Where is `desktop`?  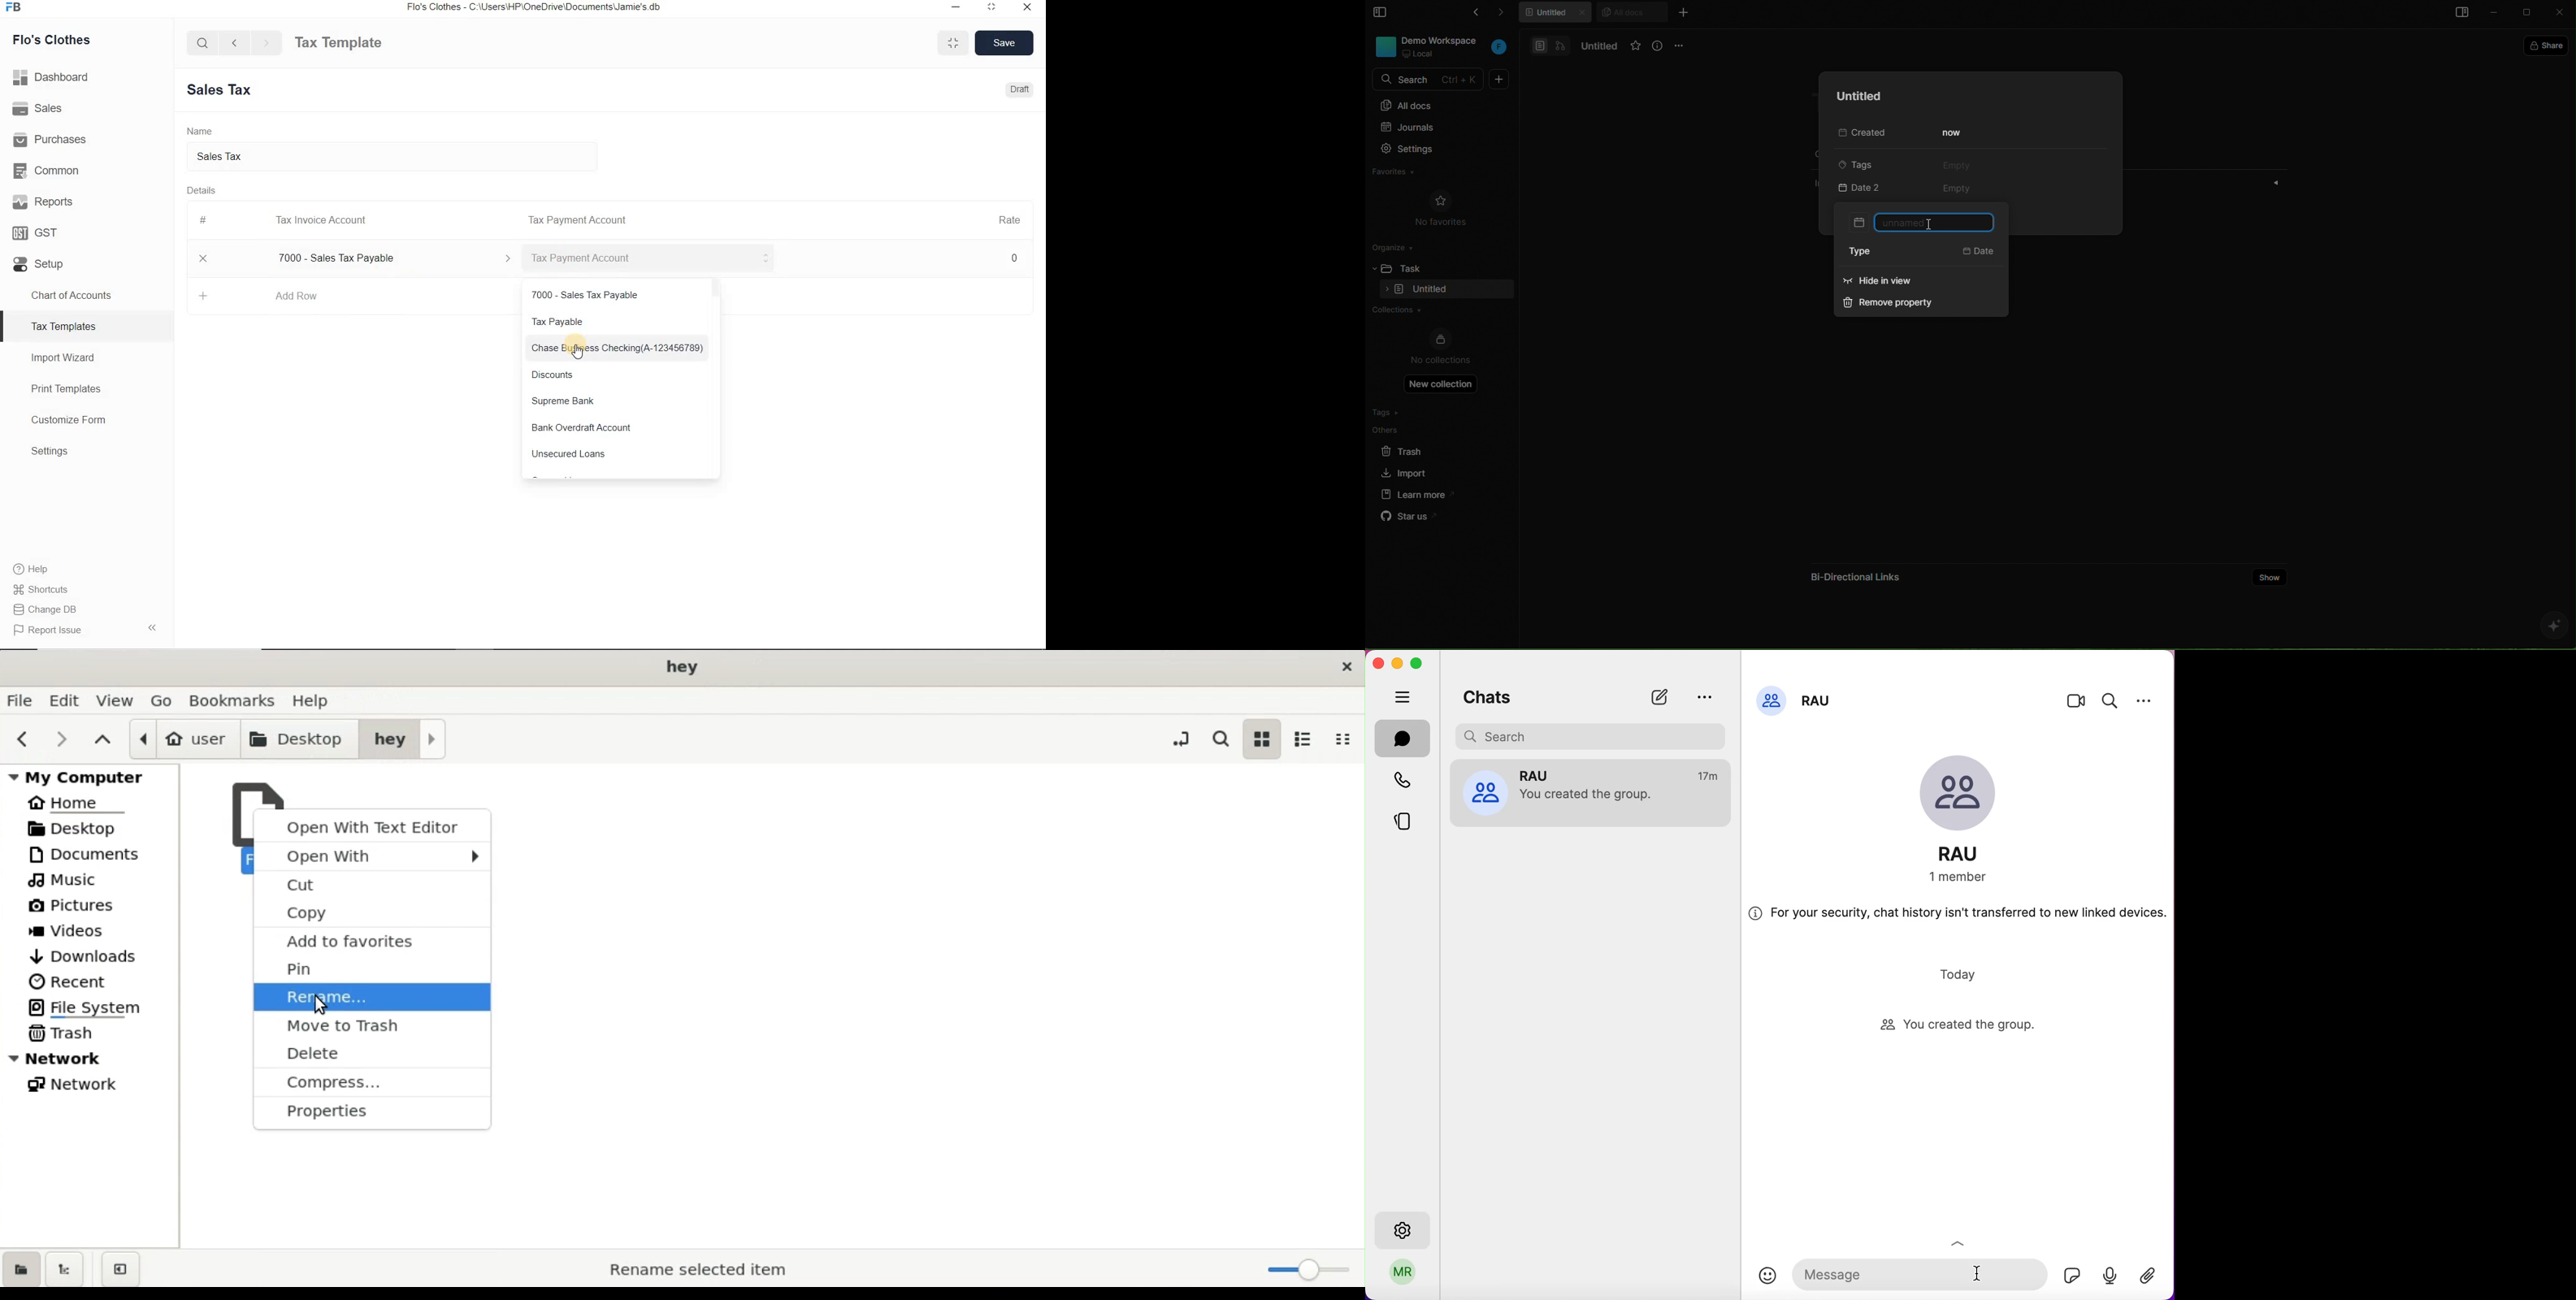
desktop is located at coordinates (301, 738).